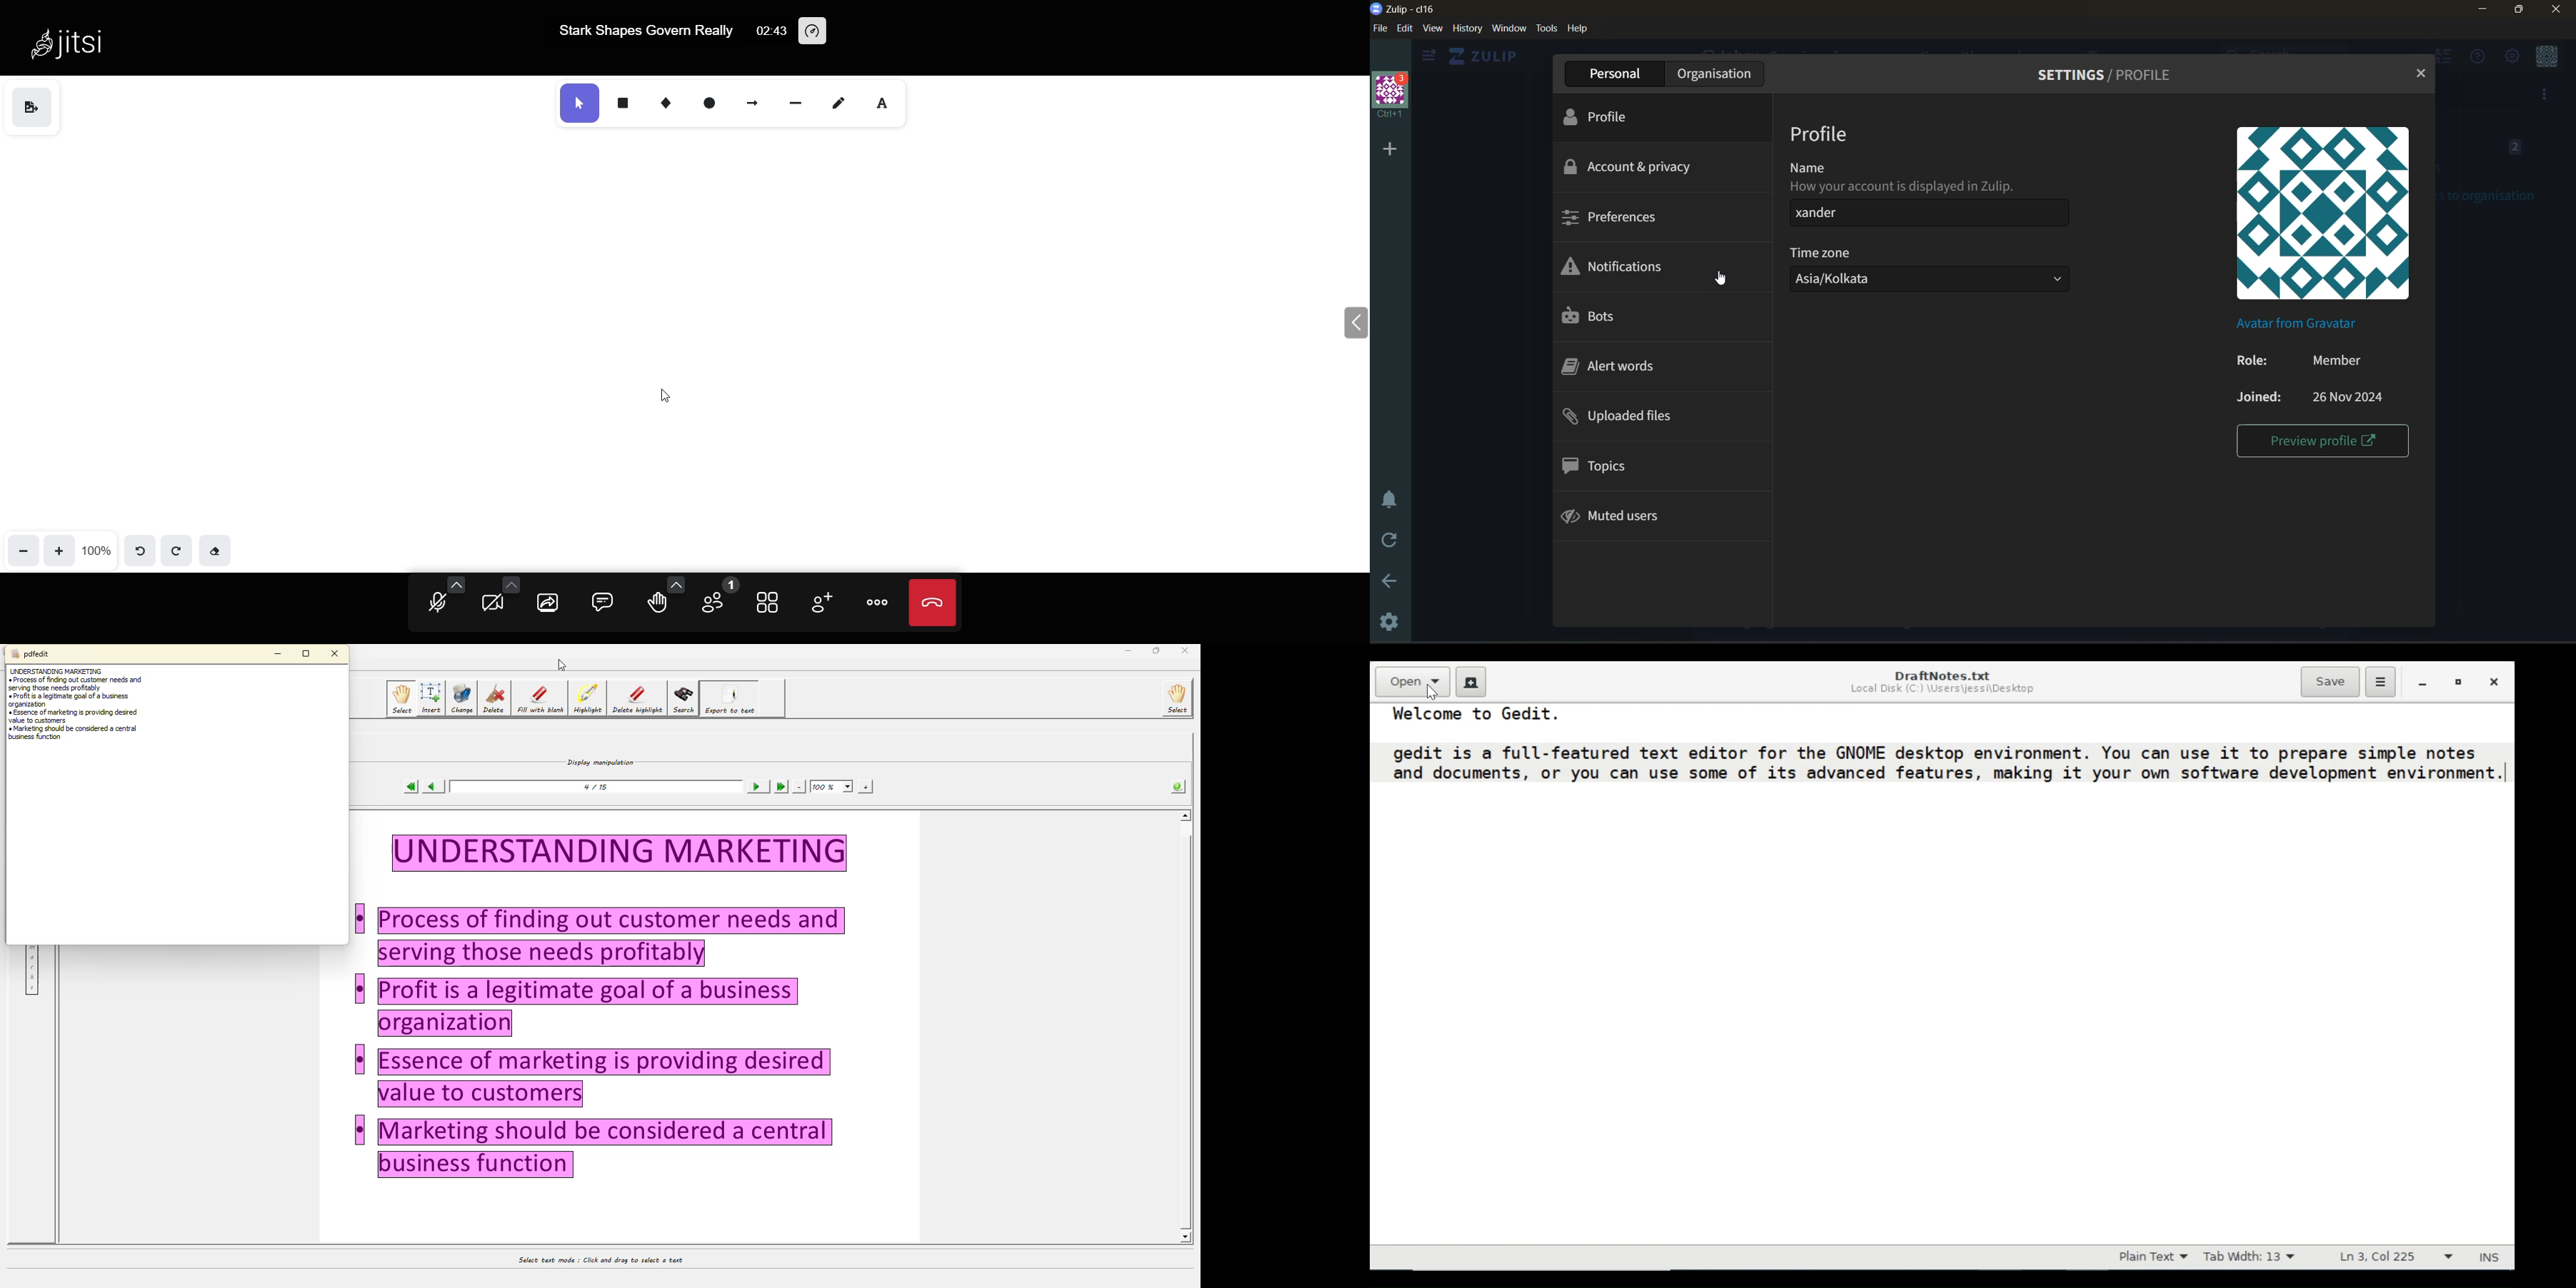 The width and height of the screenshot is (2576, 1288). I want to click on invite people, so click(818, 601).